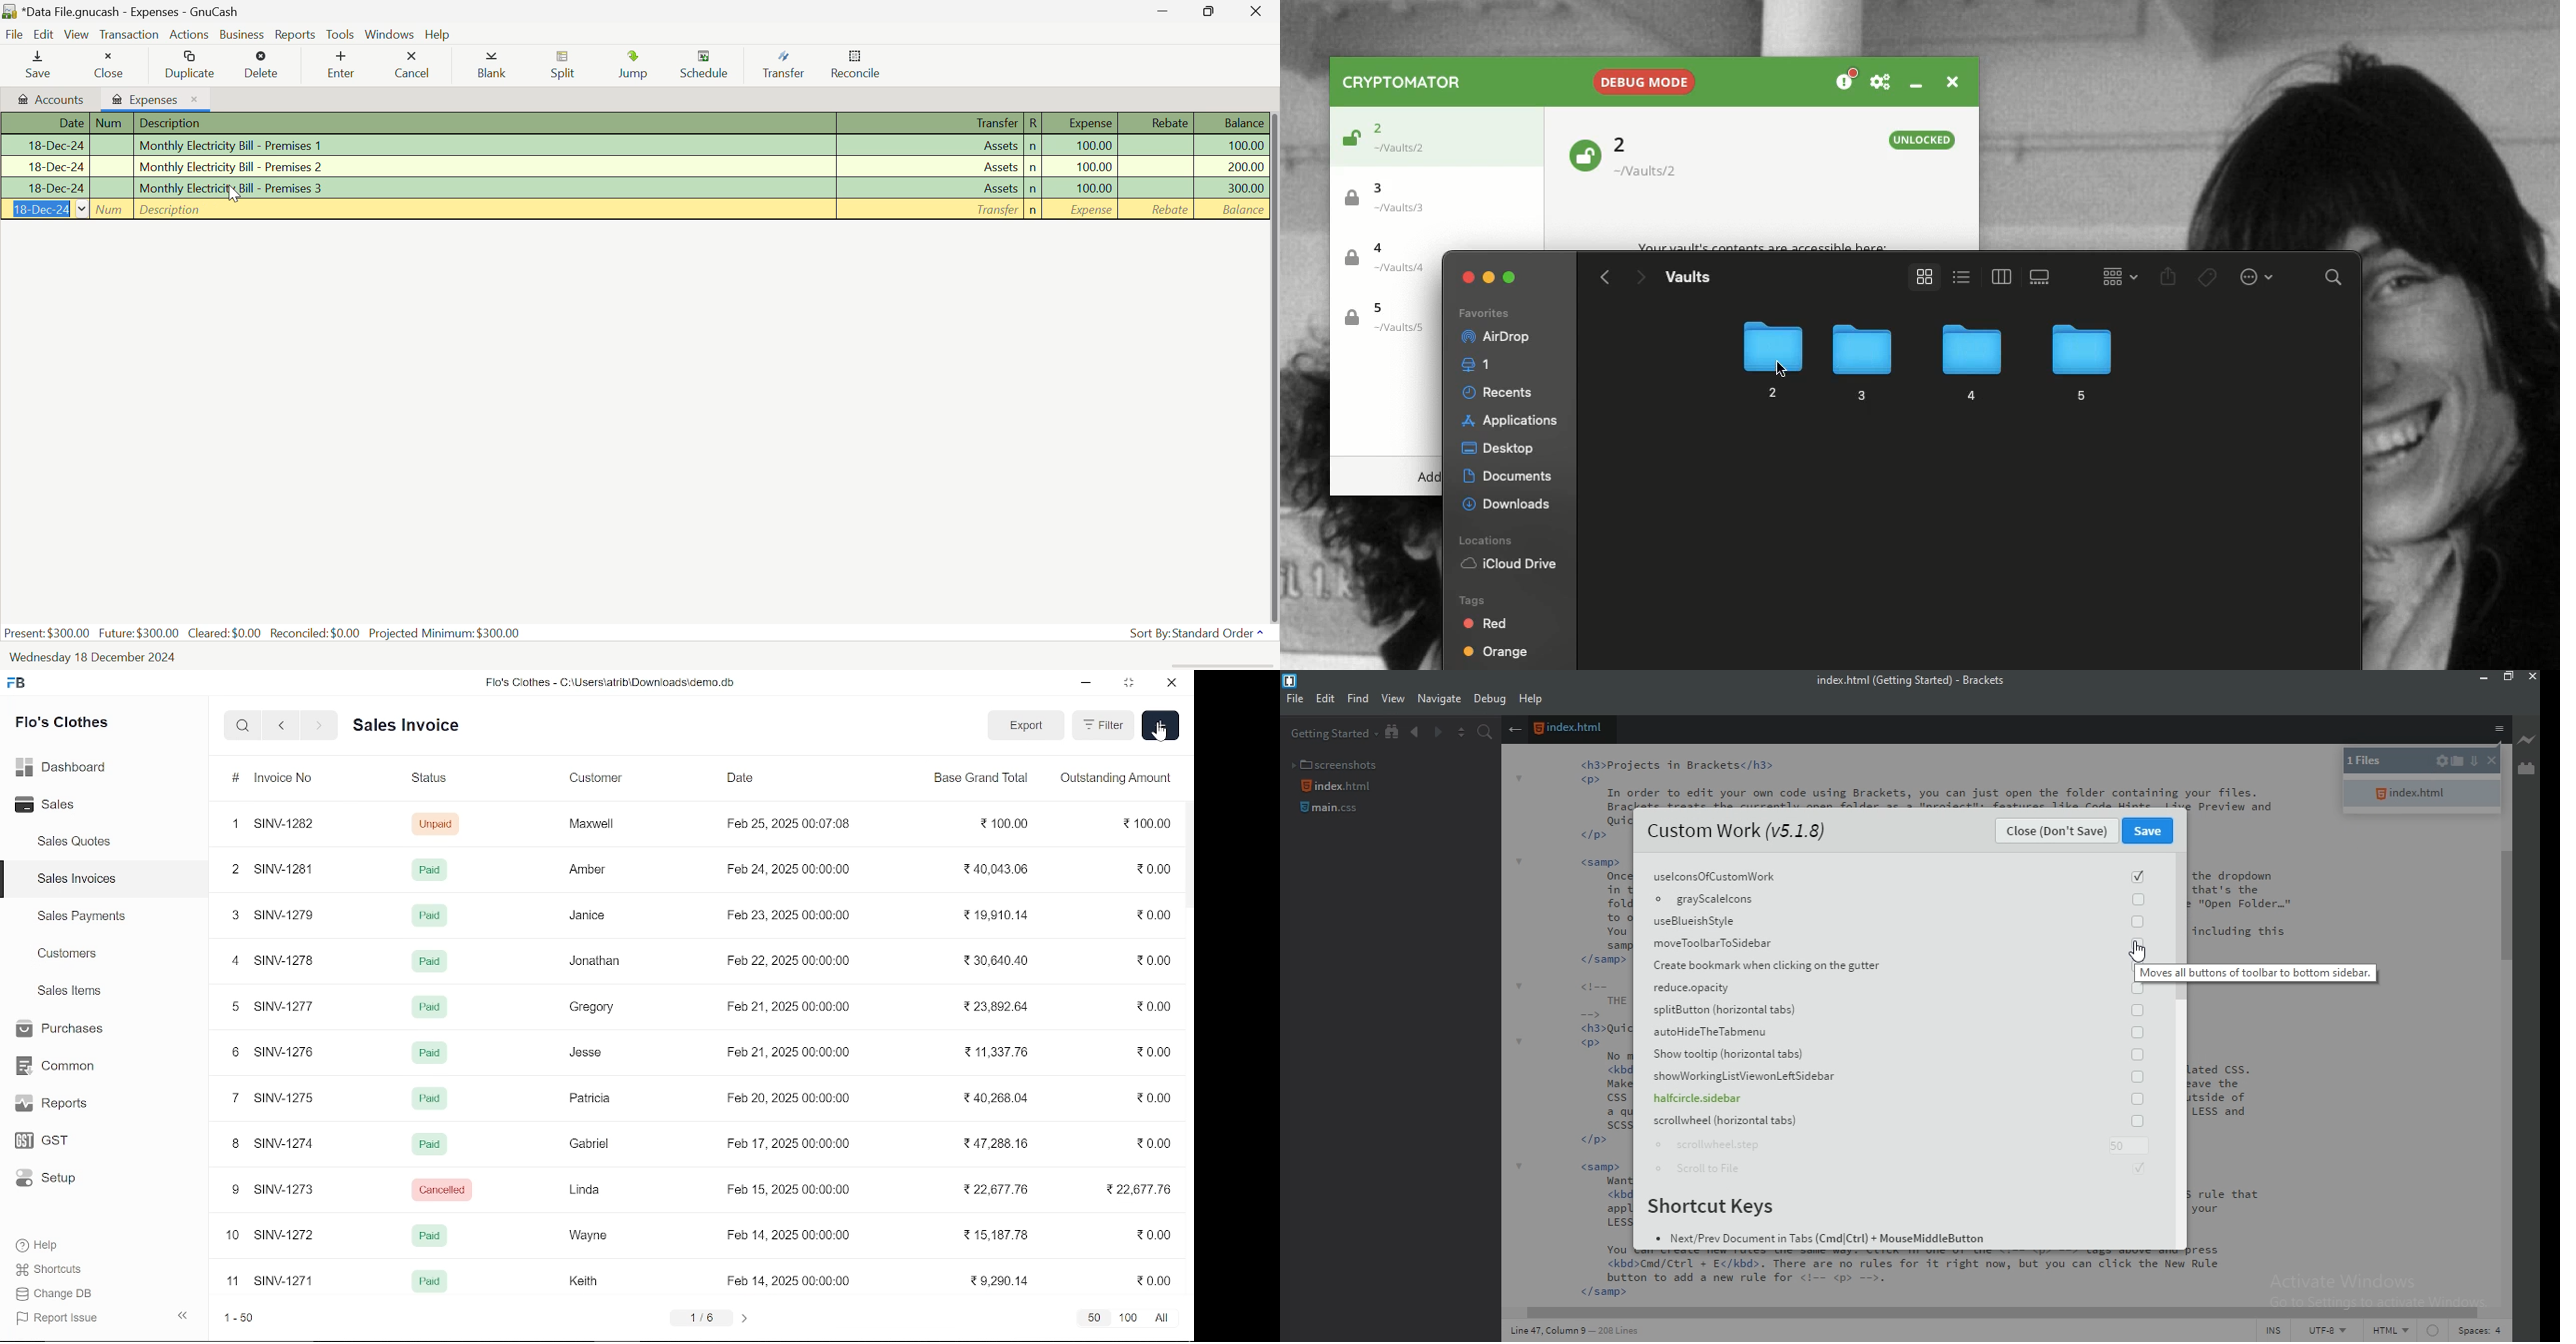 The width and height of the screenshot is (2576, 1344). I want to click on hide, so click(184, 1313).